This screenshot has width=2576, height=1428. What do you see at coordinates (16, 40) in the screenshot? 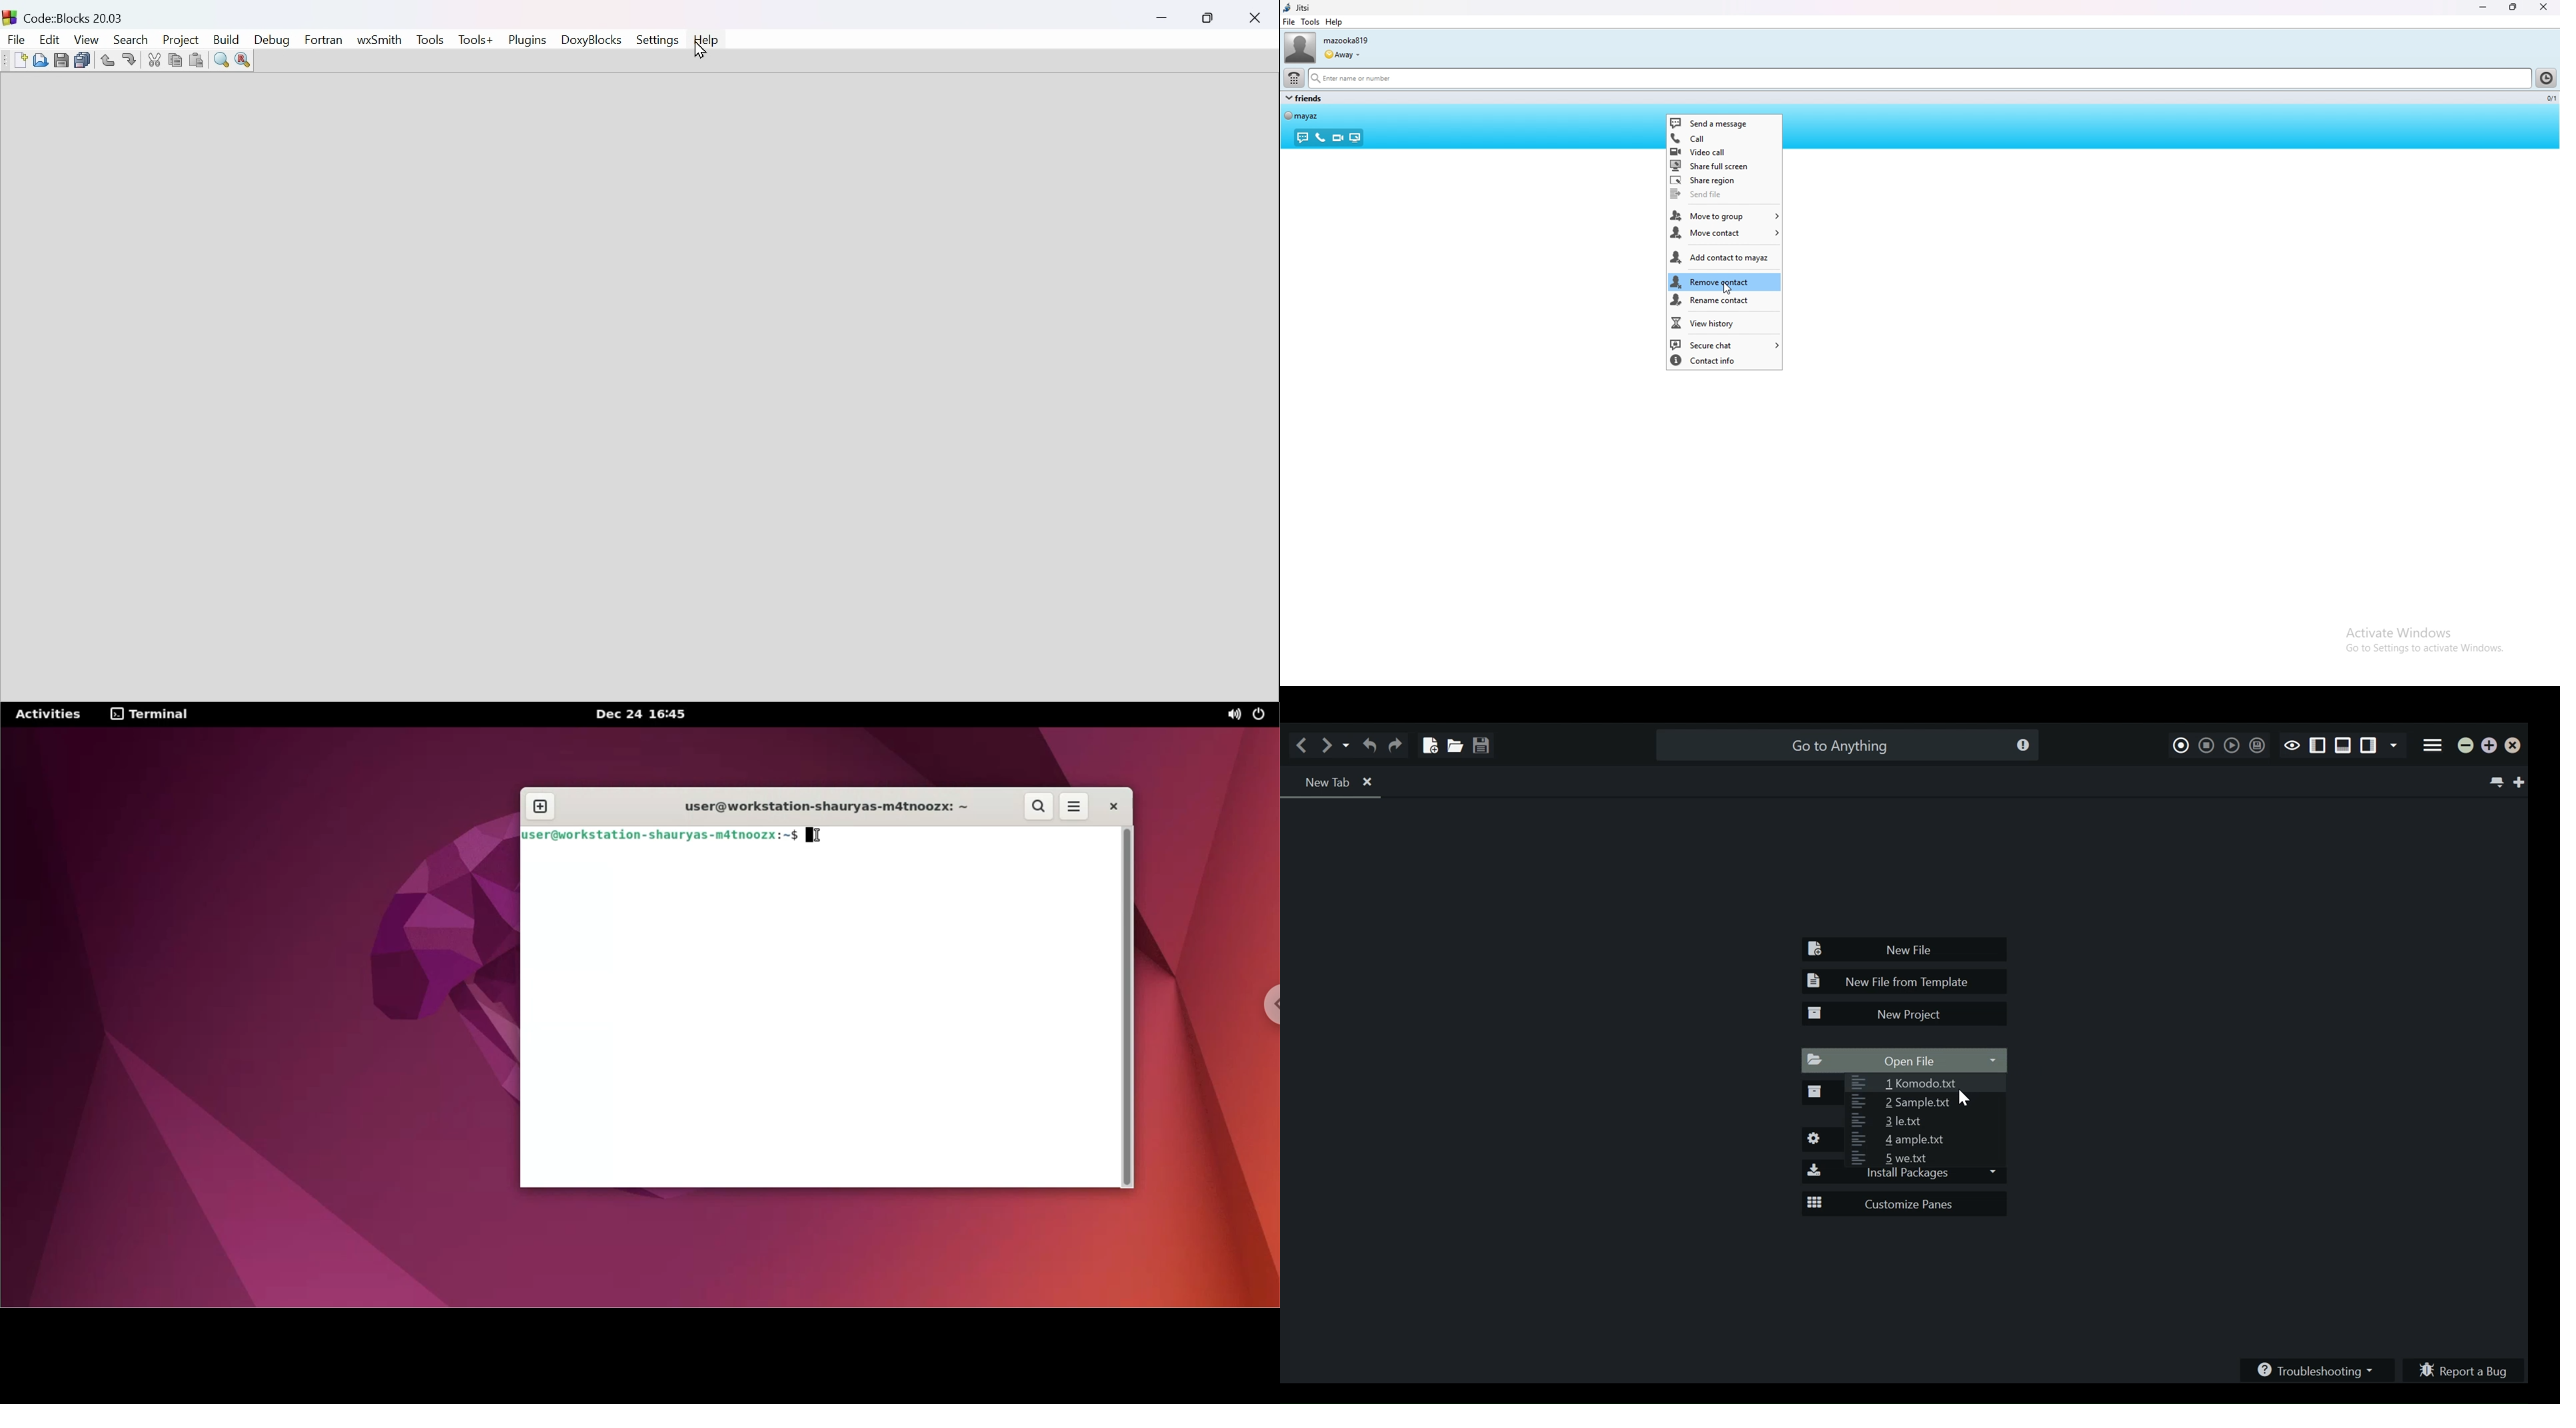
I see `file` at bounding box center [16, 40].